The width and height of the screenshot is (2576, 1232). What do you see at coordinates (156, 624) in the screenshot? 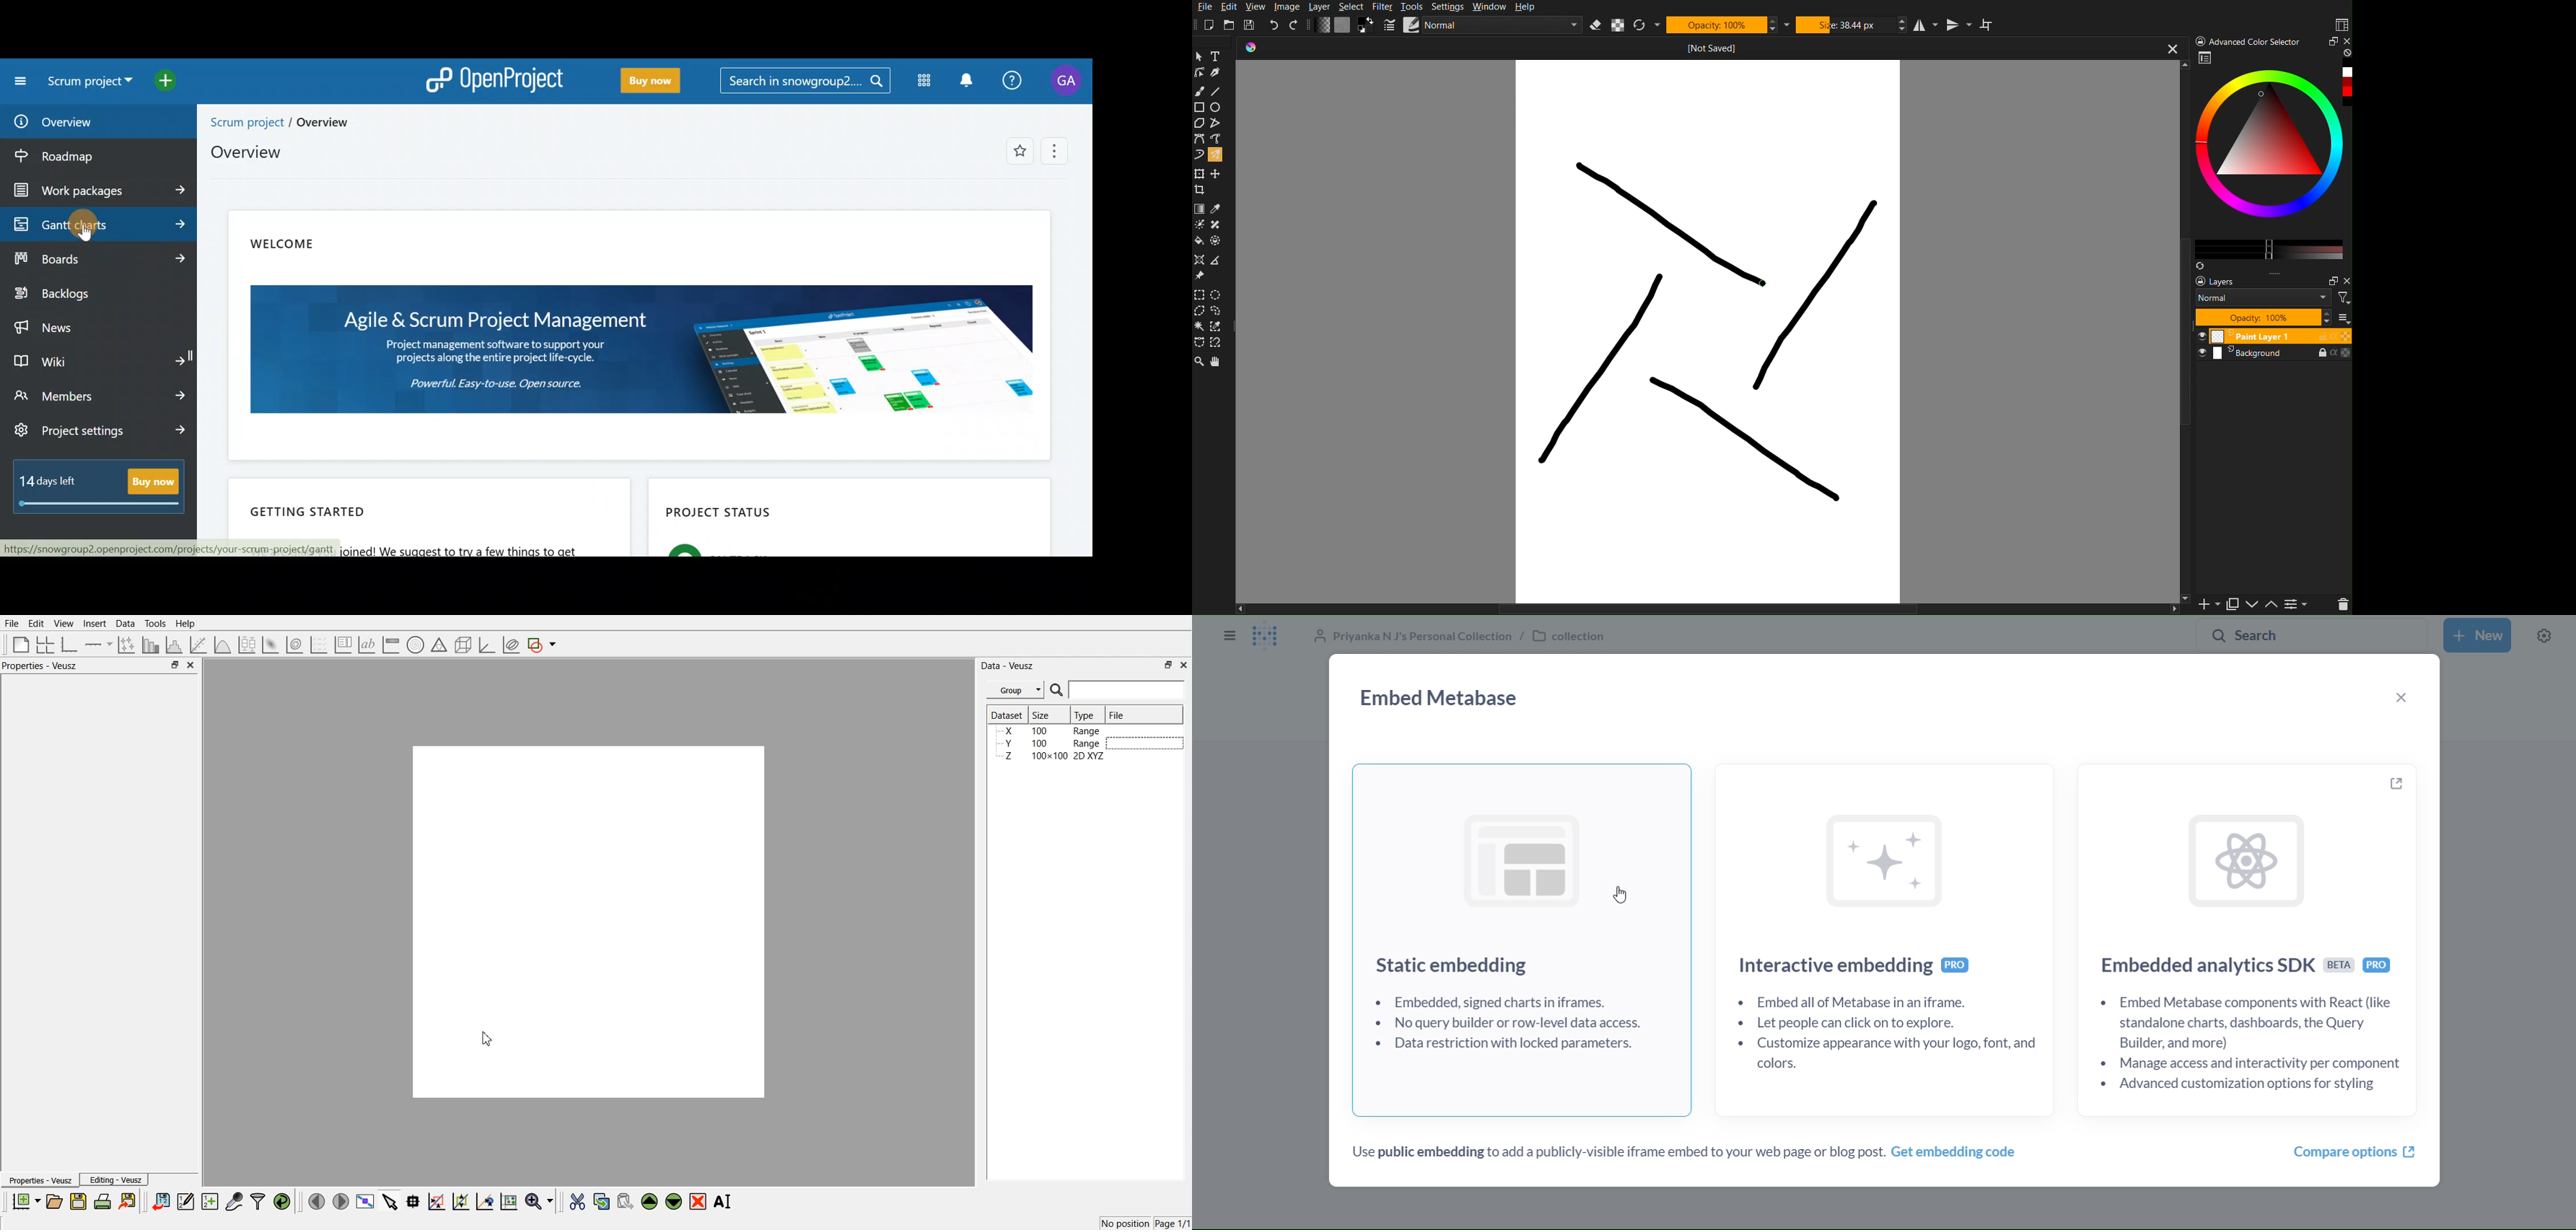
I see `Tools` at bounding box center [156, 624].